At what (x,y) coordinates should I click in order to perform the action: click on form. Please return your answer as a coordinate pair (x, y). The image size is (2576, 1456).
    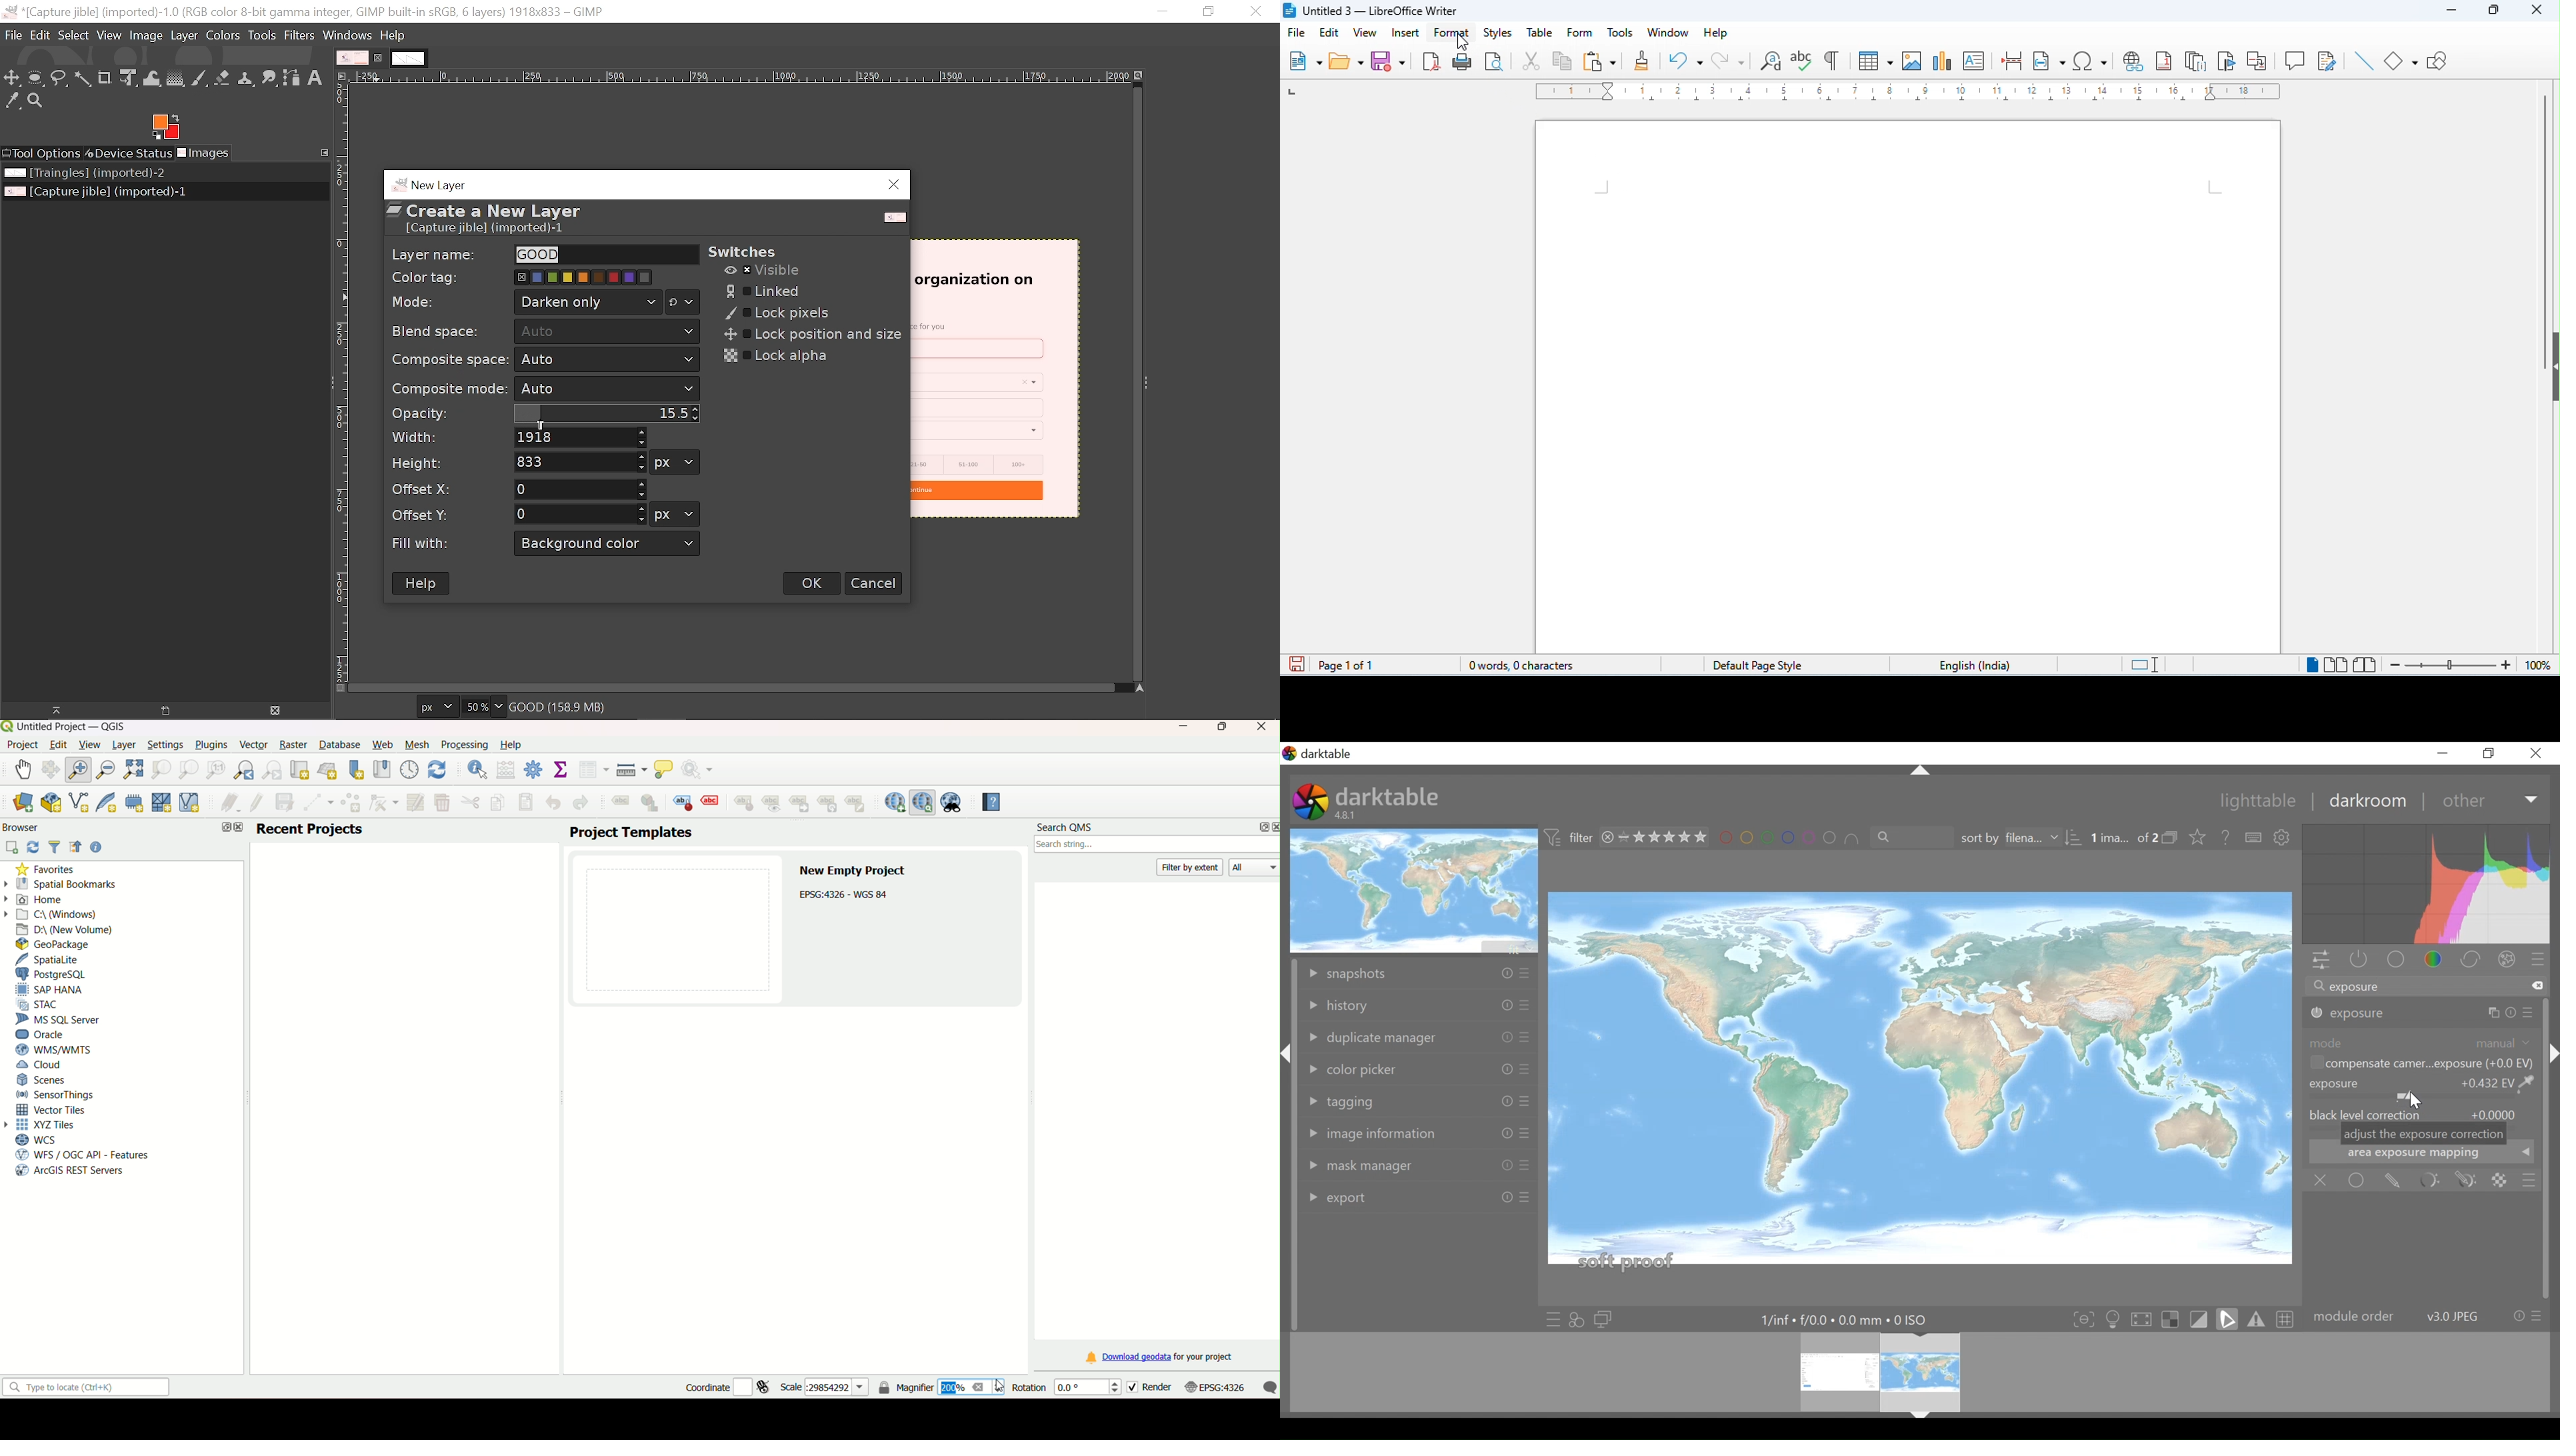
    Looking at the image, I should click on (1580, 34).